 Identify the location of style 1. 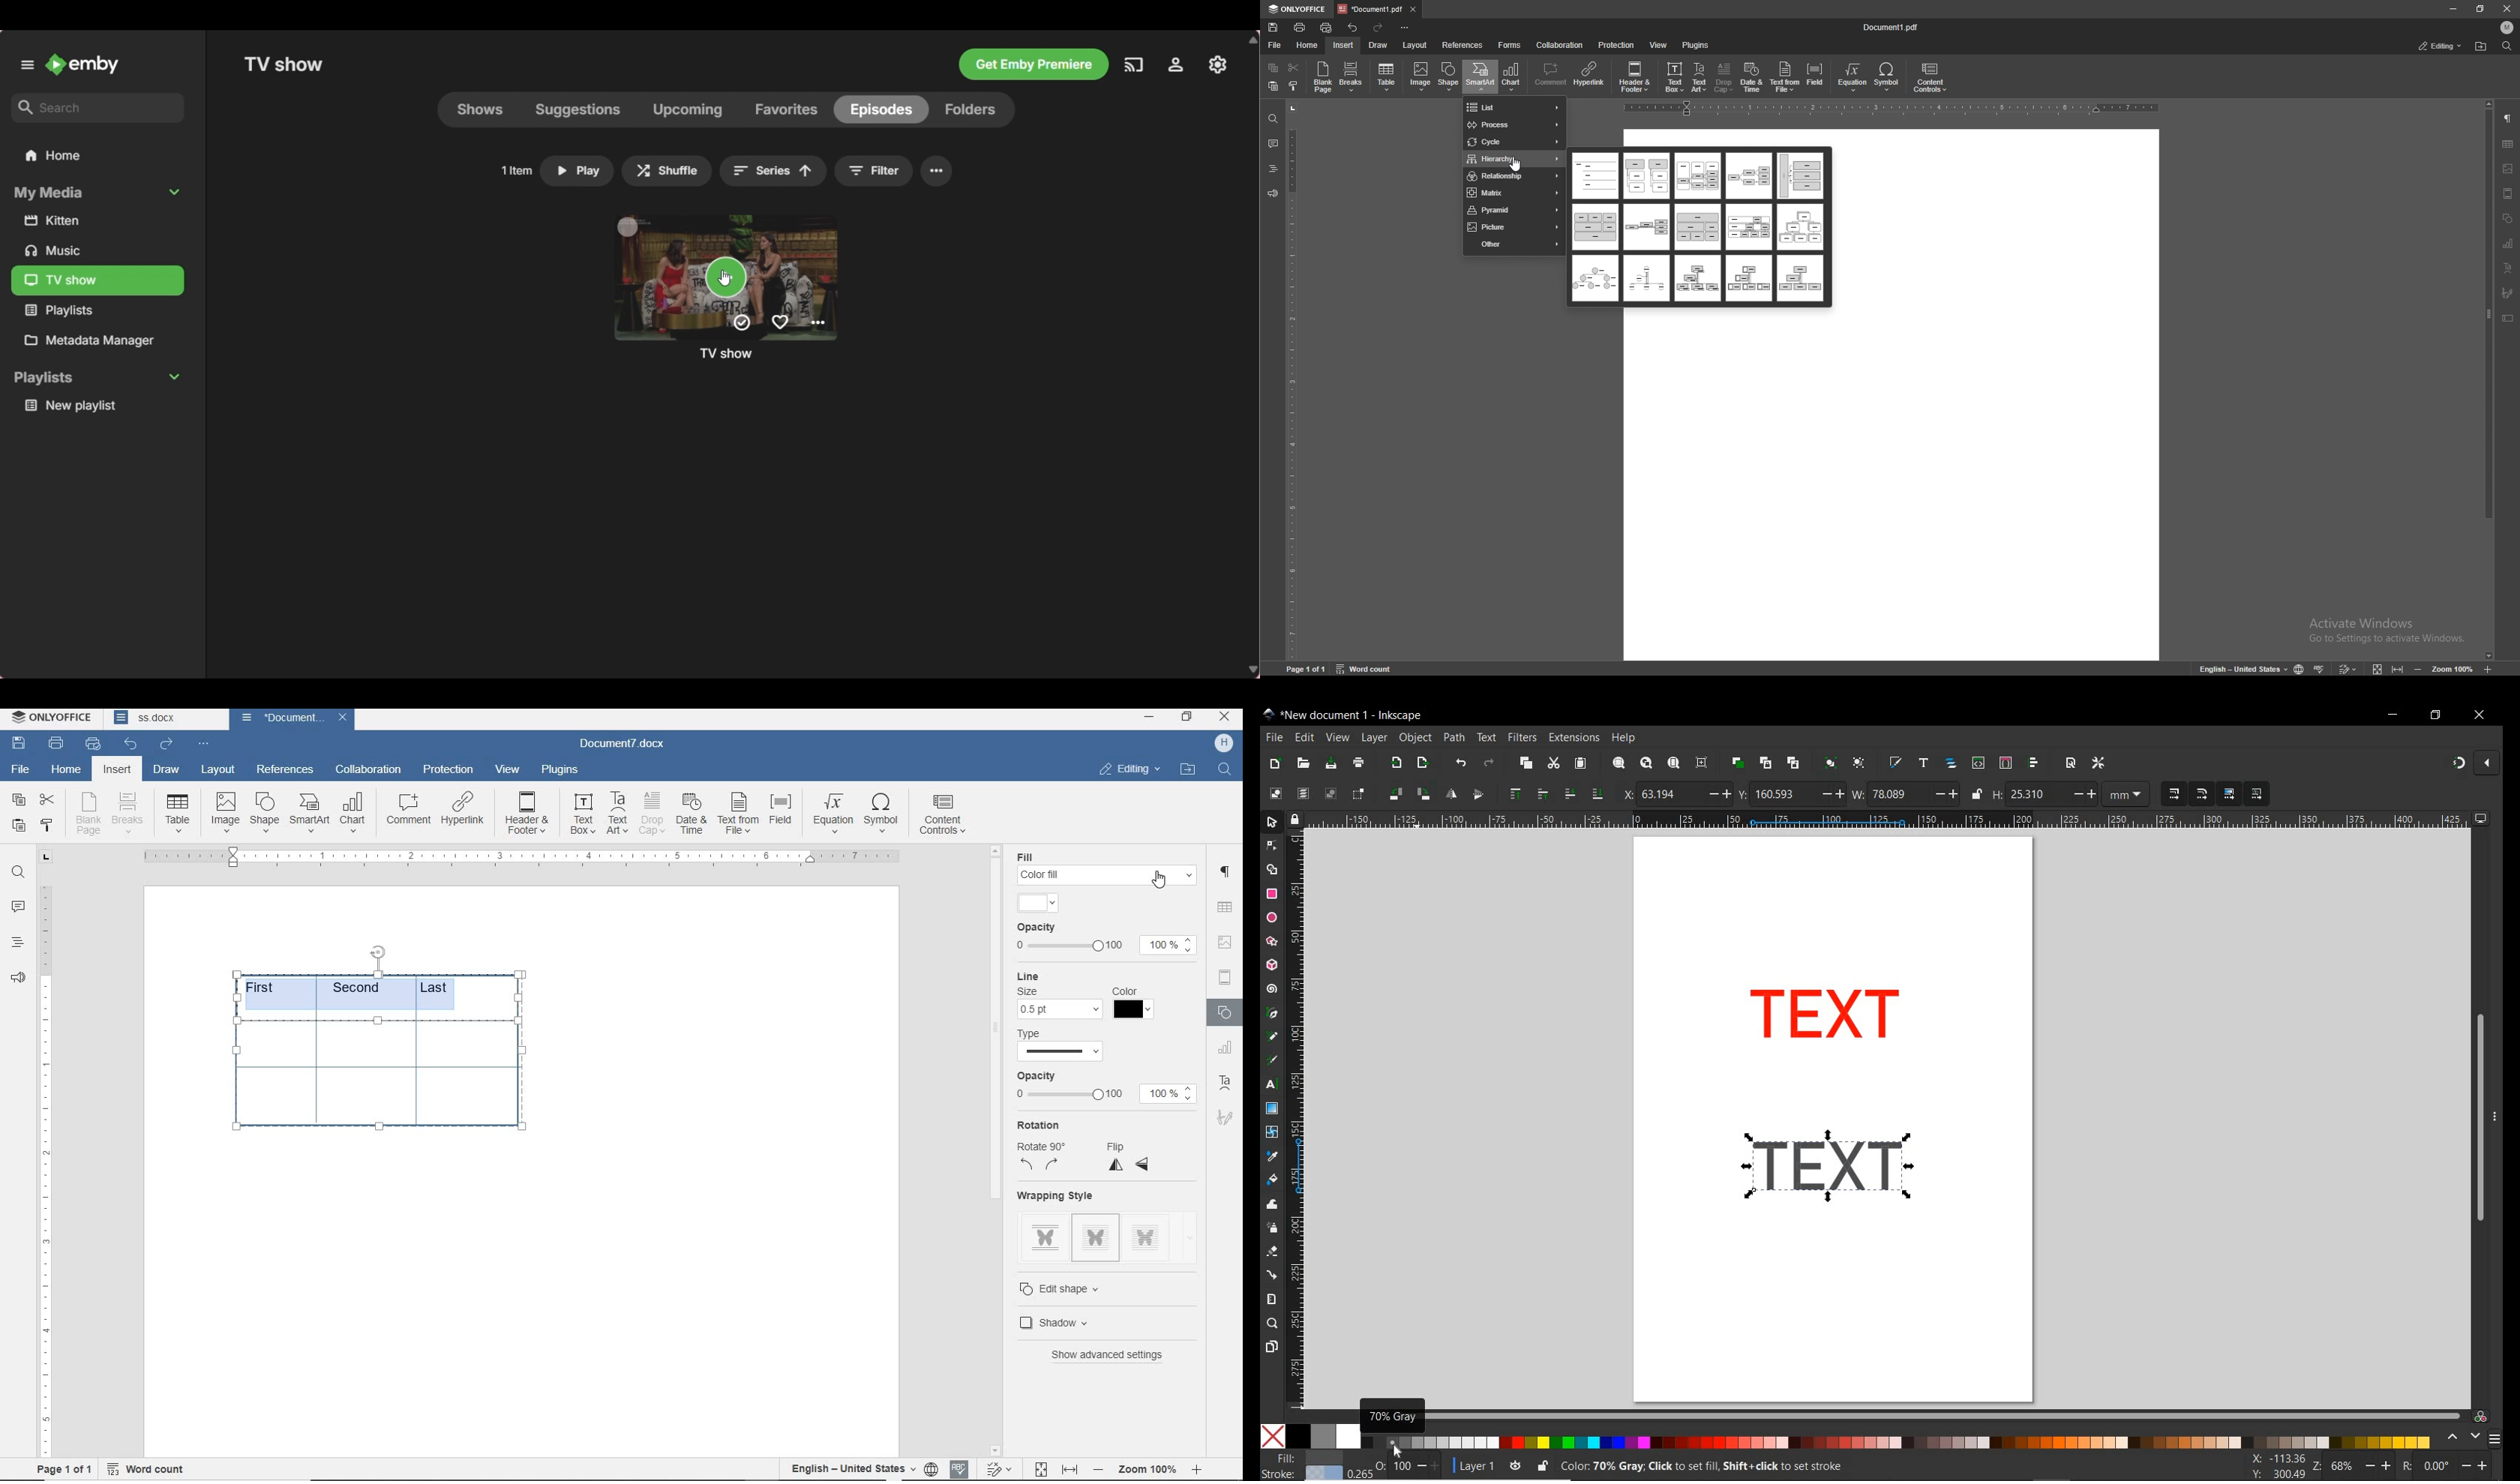
(1046, 1235).